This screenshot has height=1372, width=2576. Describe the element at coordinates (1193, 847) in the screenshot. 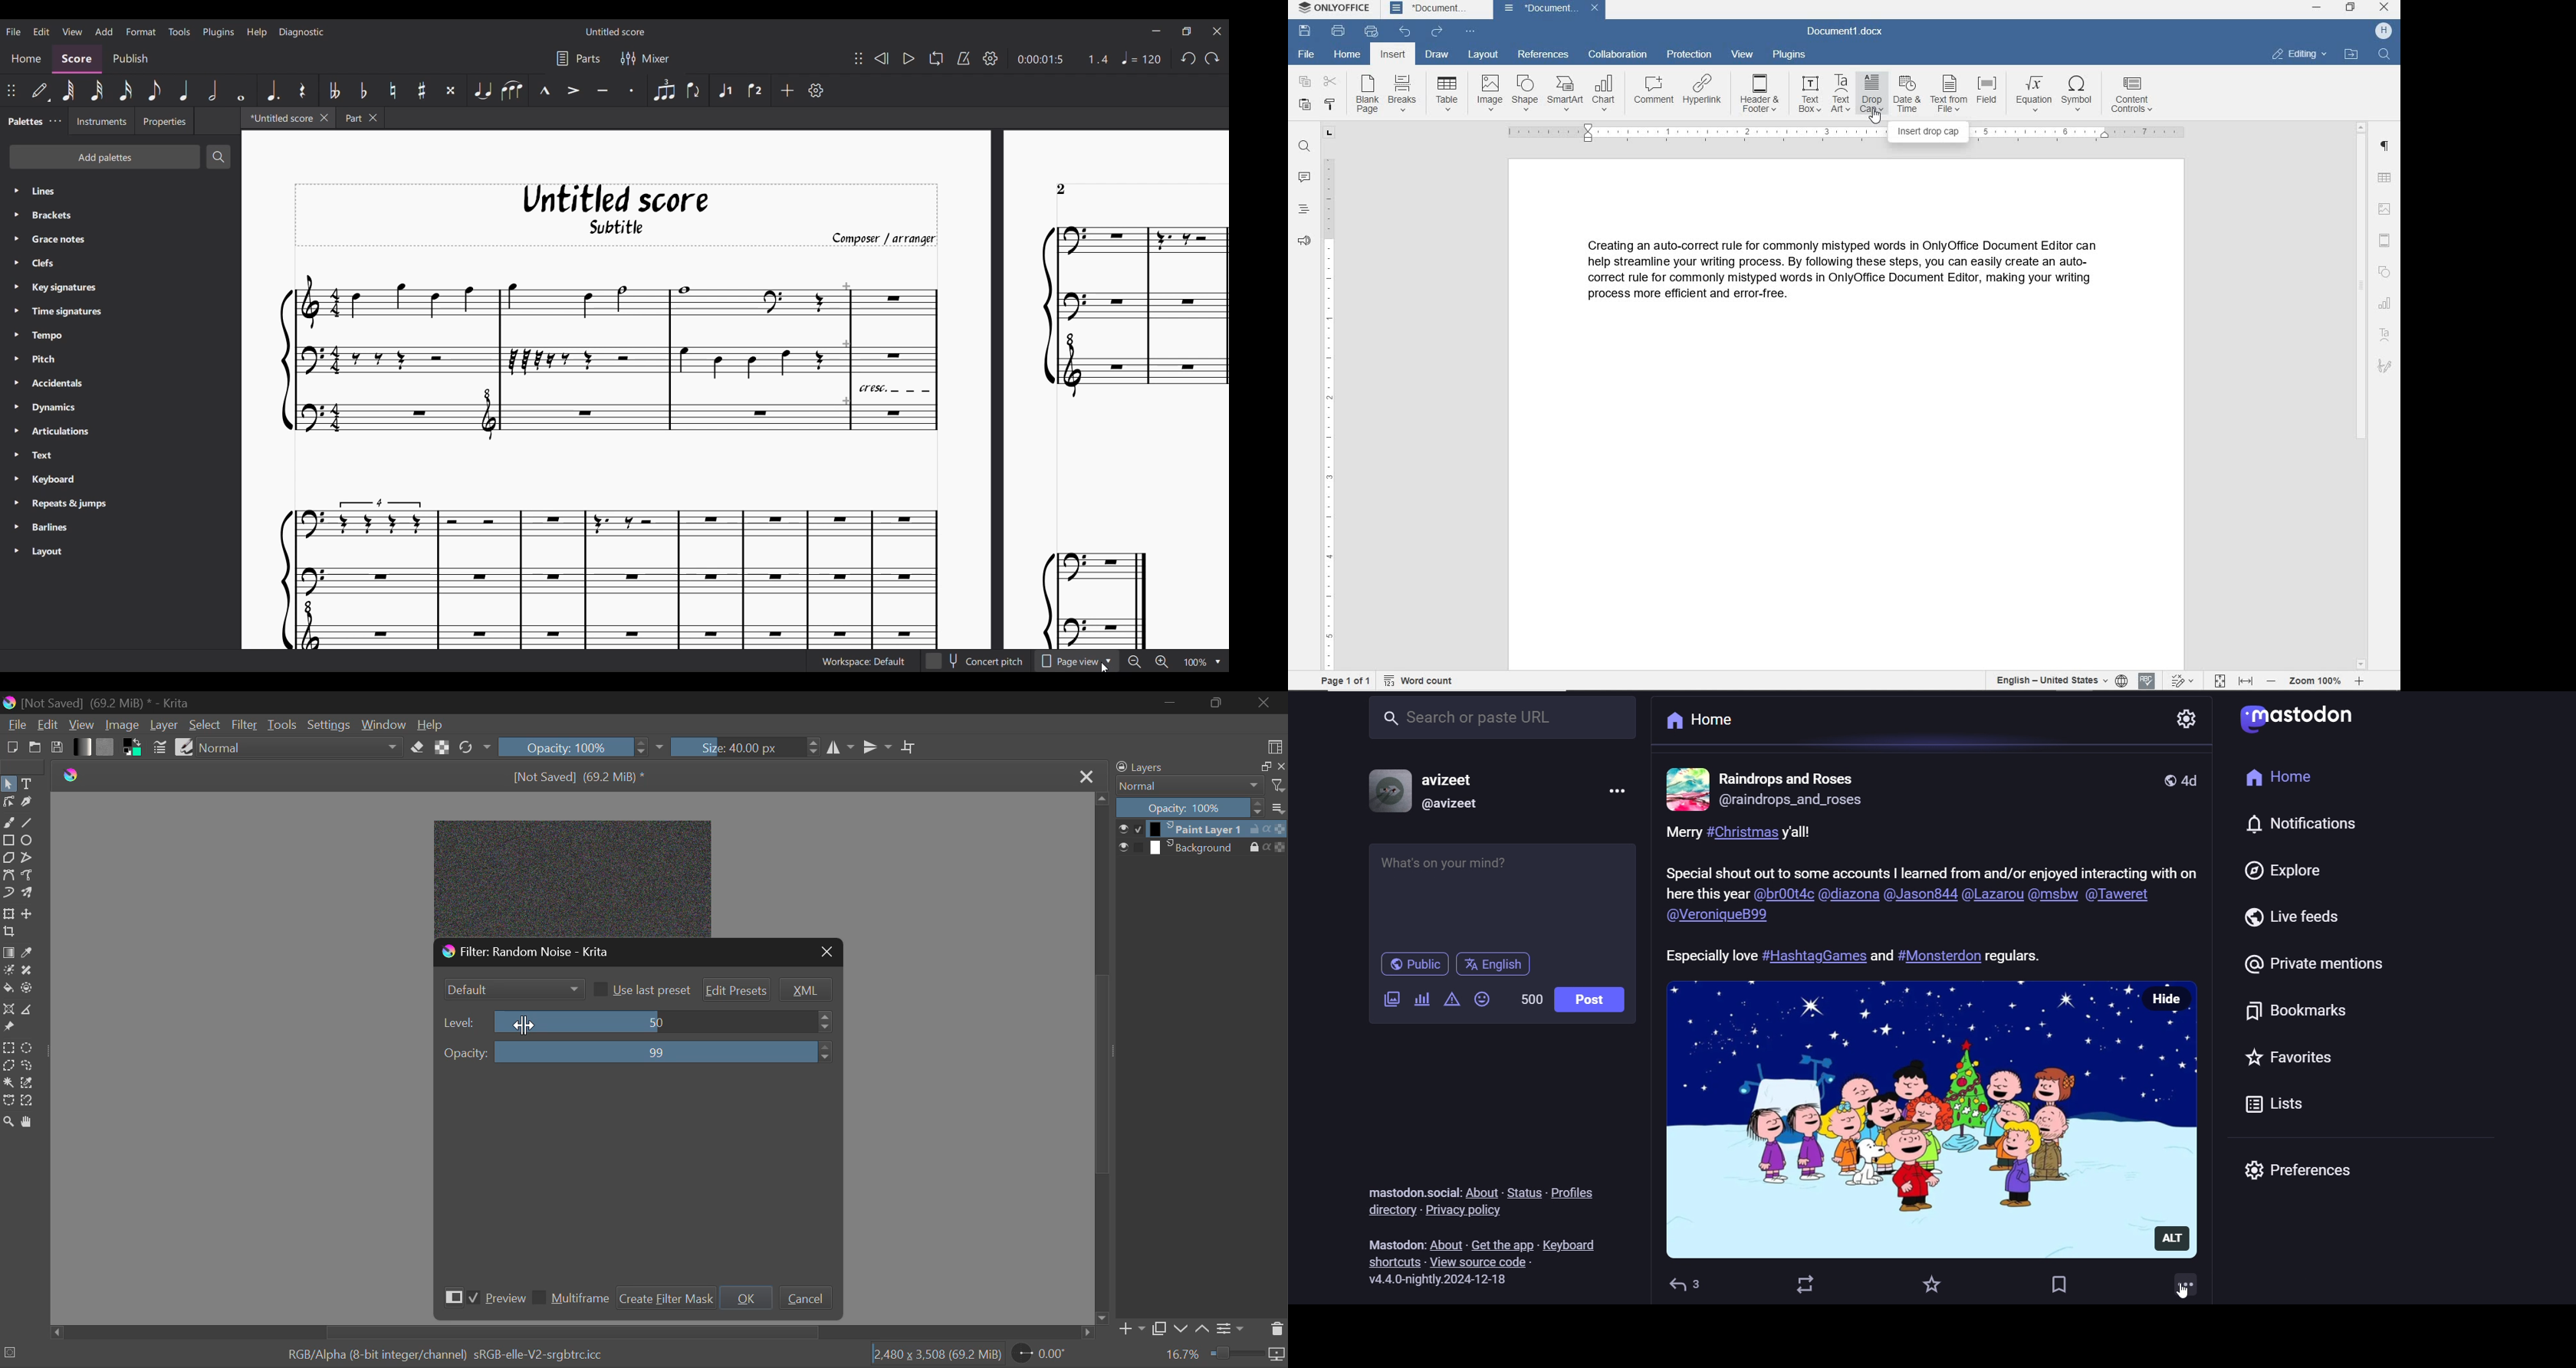

I see `background` at that location.